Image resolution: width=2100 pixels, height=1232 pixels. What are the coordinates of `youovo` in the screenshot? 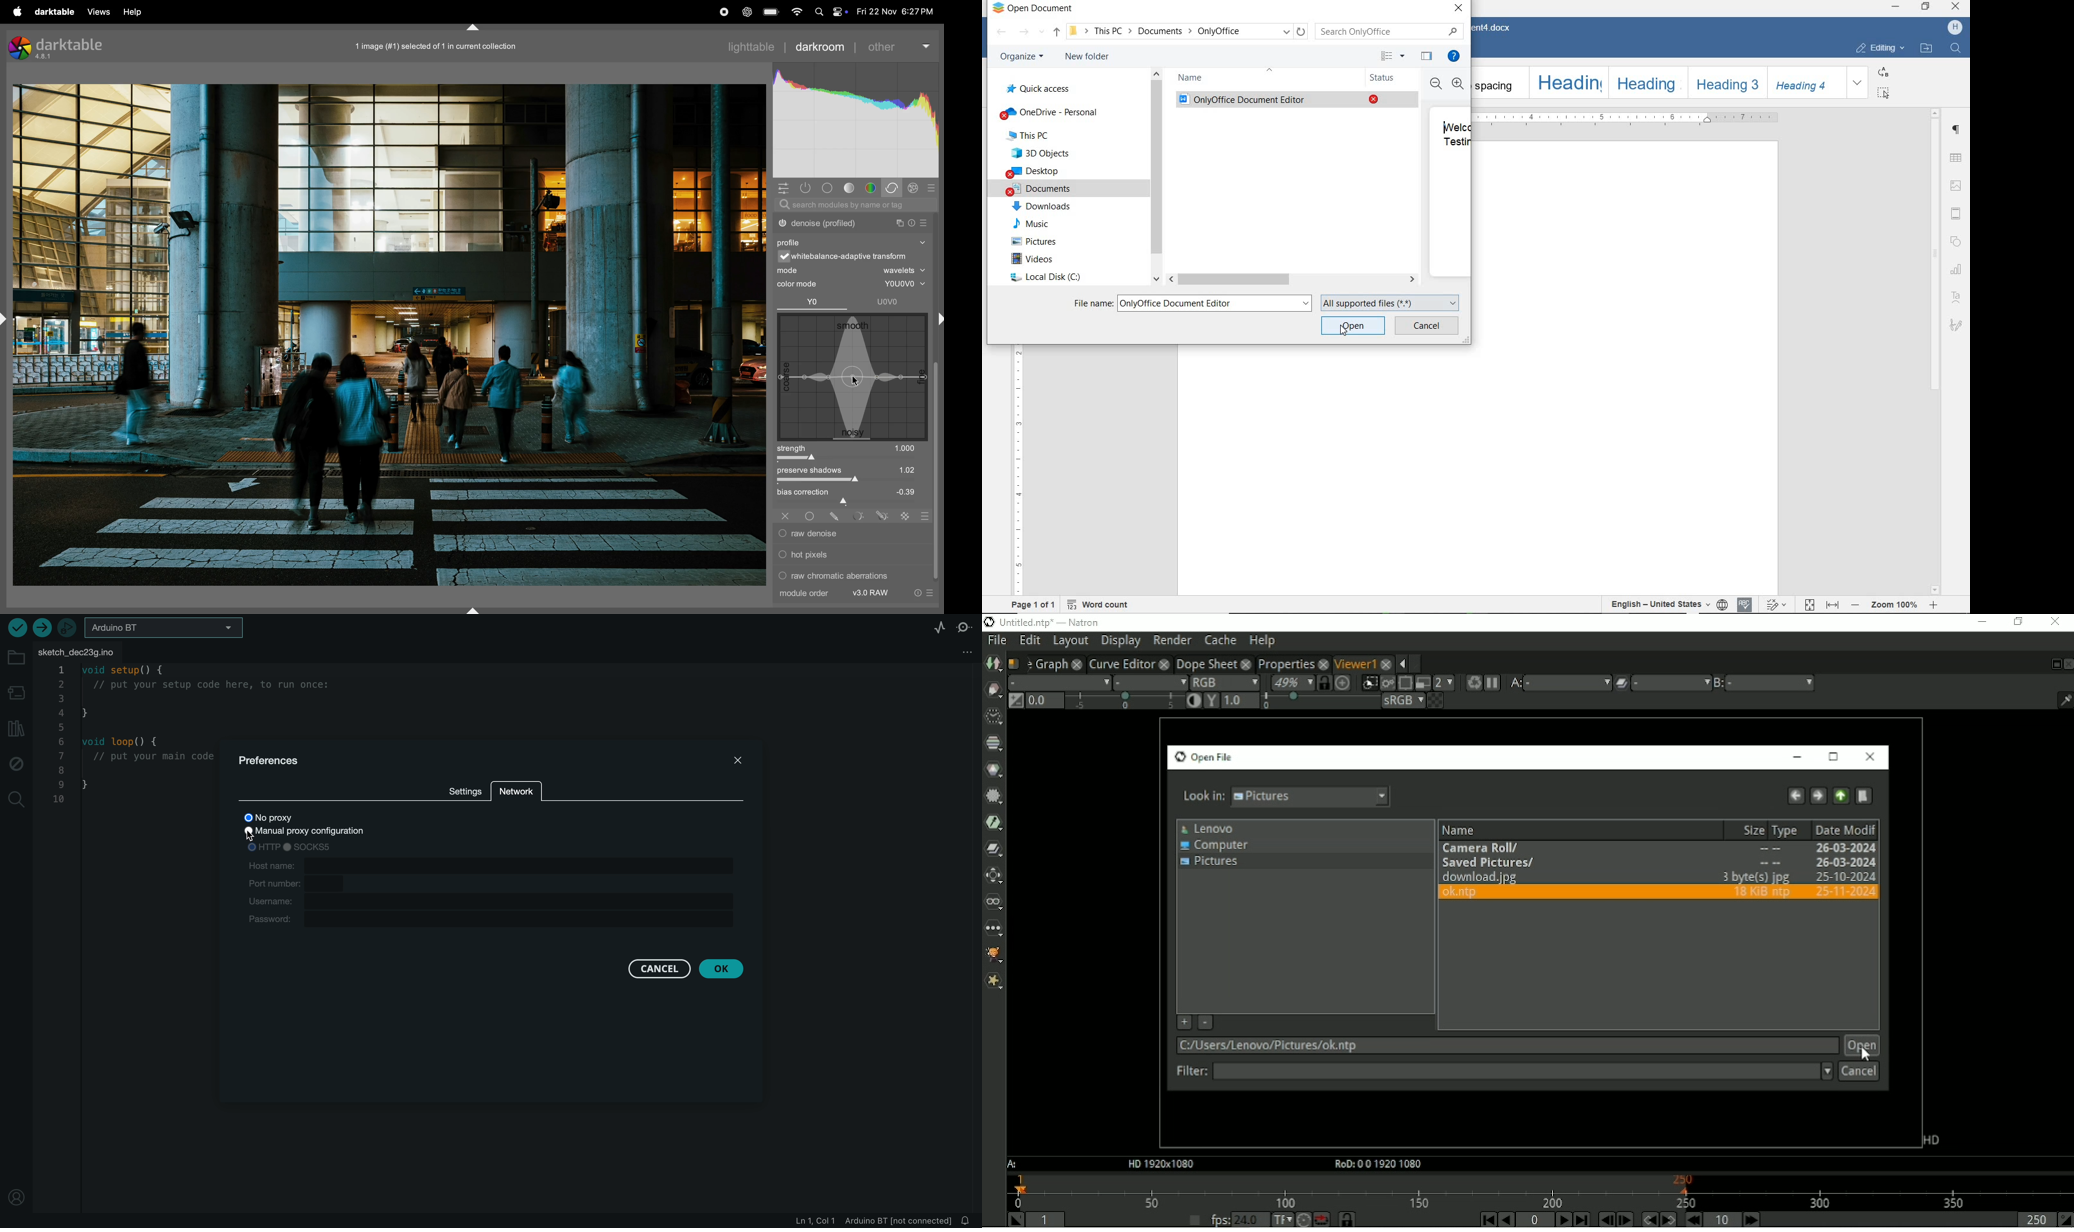 It's located at (900, 284).